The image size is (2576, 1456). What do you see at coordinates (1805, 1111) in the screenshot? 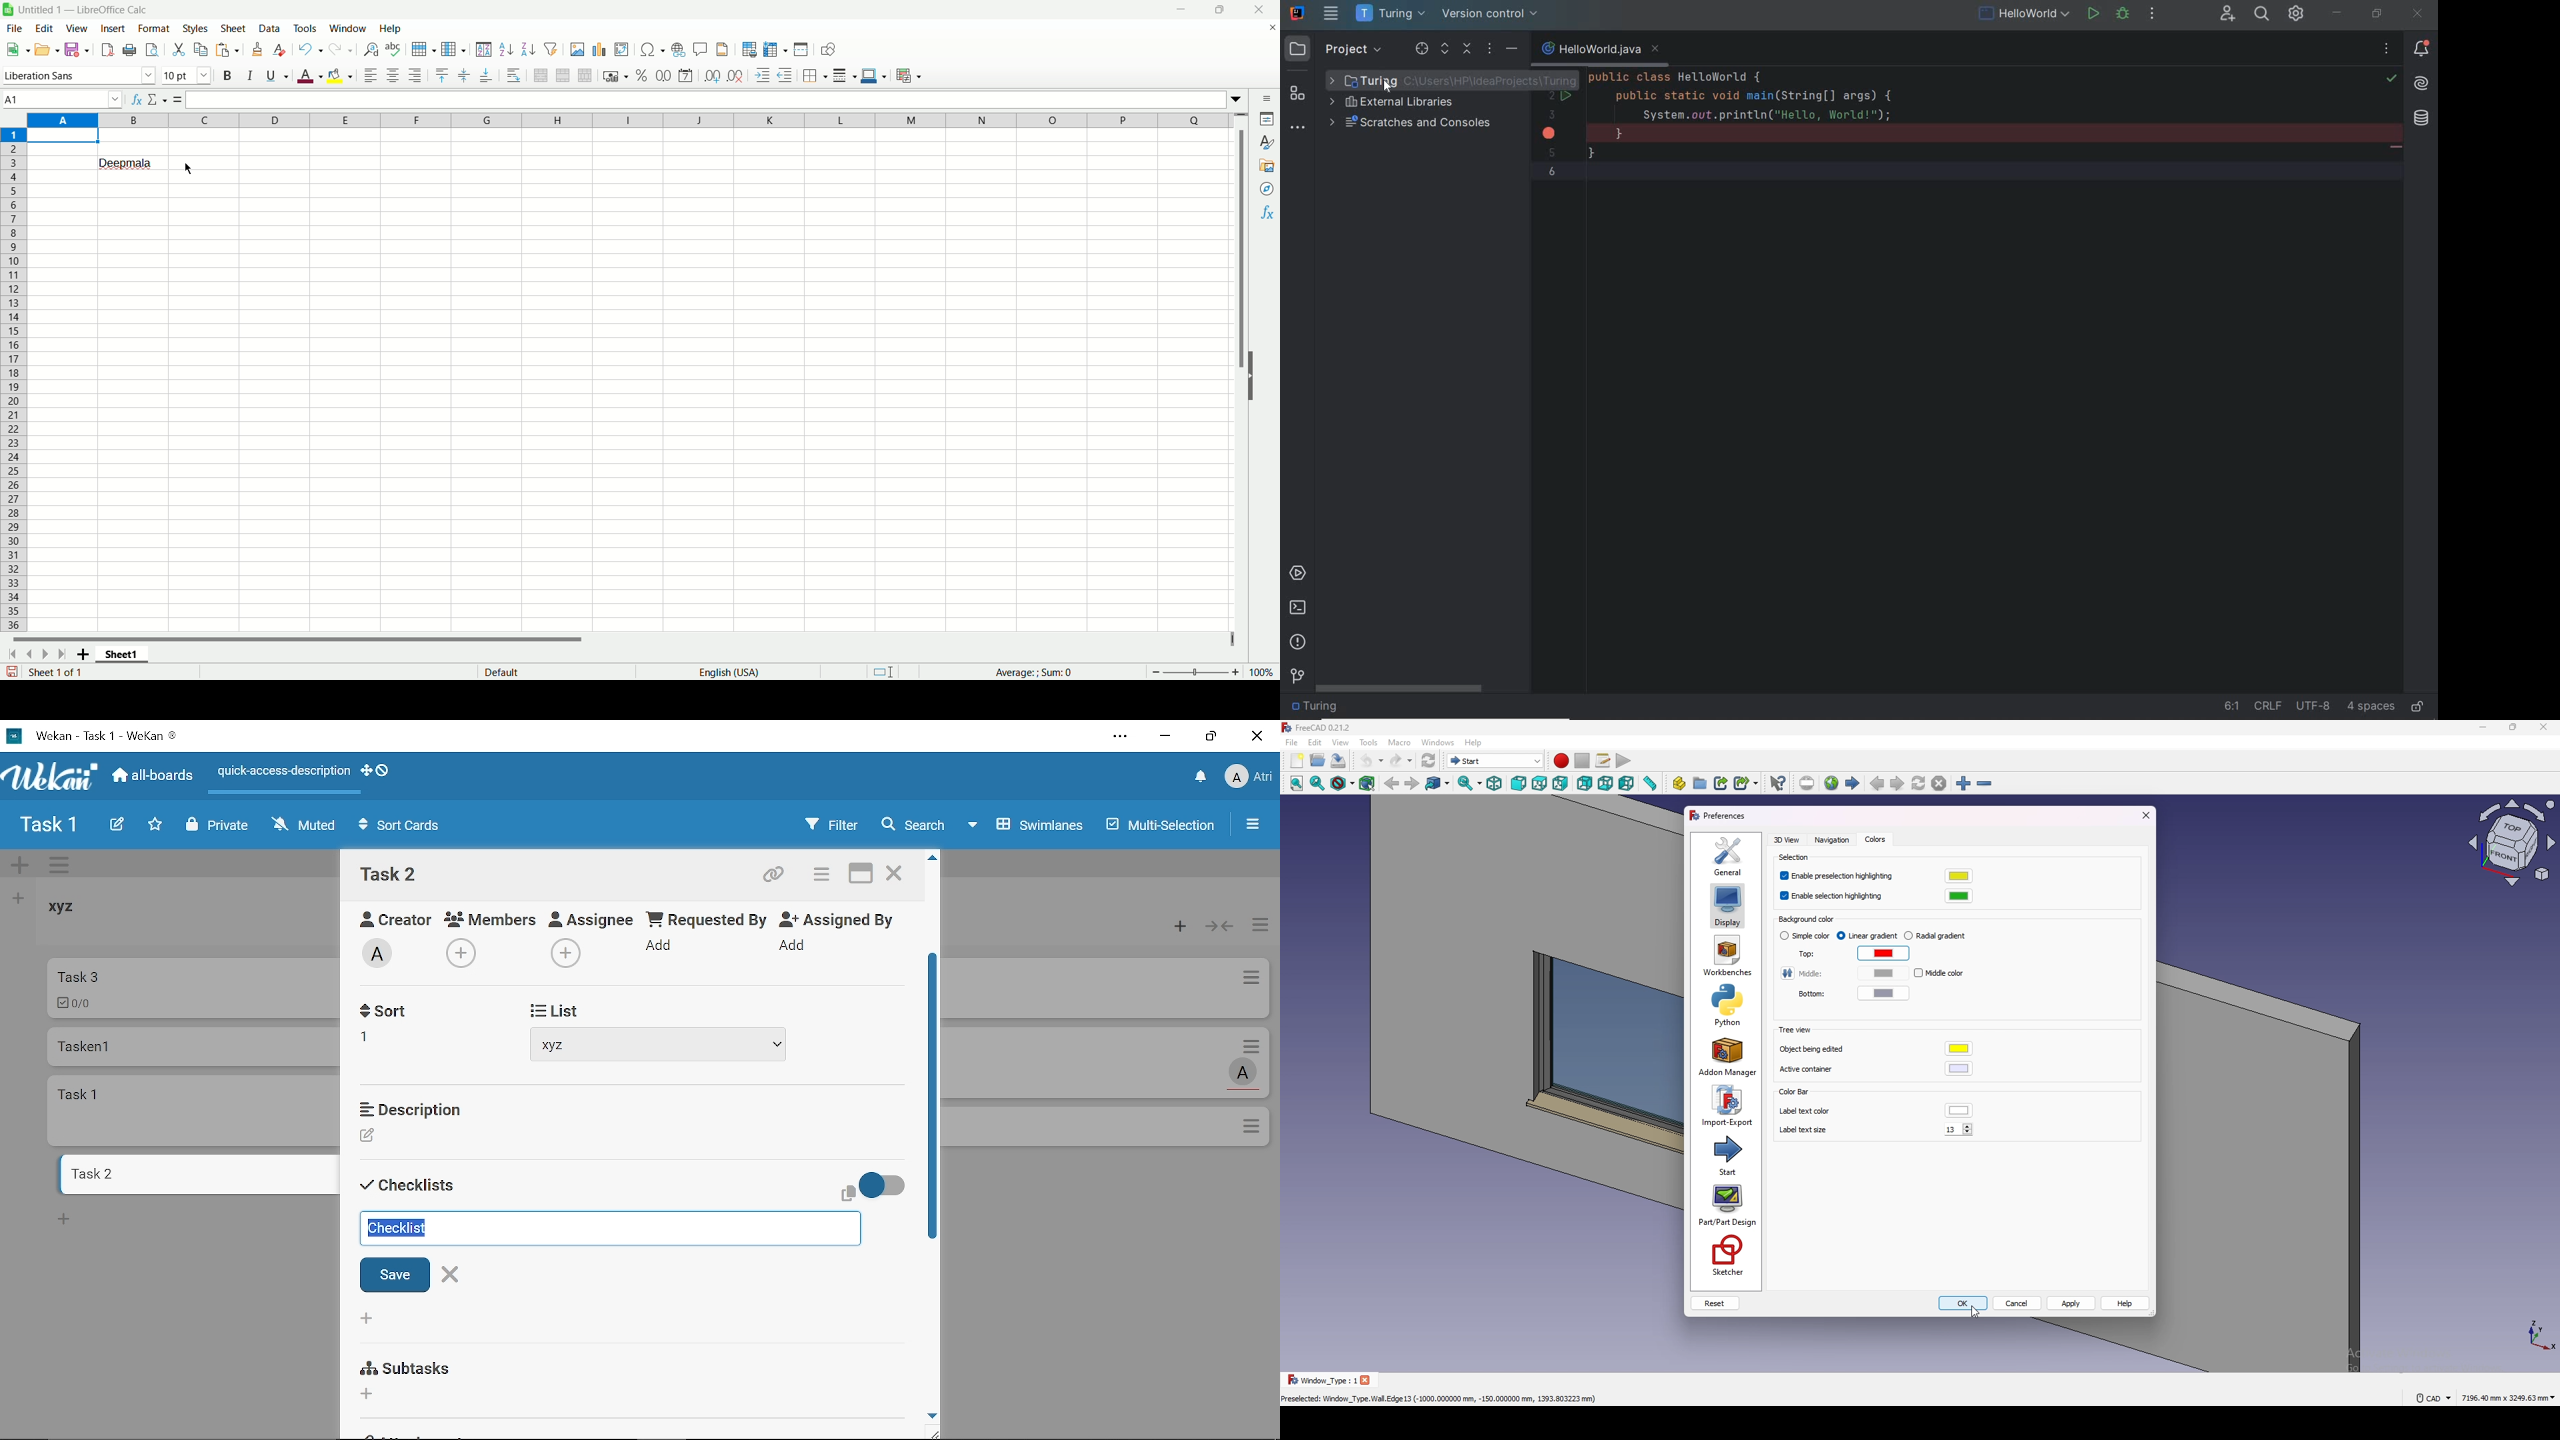
I see `label text color` at bounding box center [1805, 1111].